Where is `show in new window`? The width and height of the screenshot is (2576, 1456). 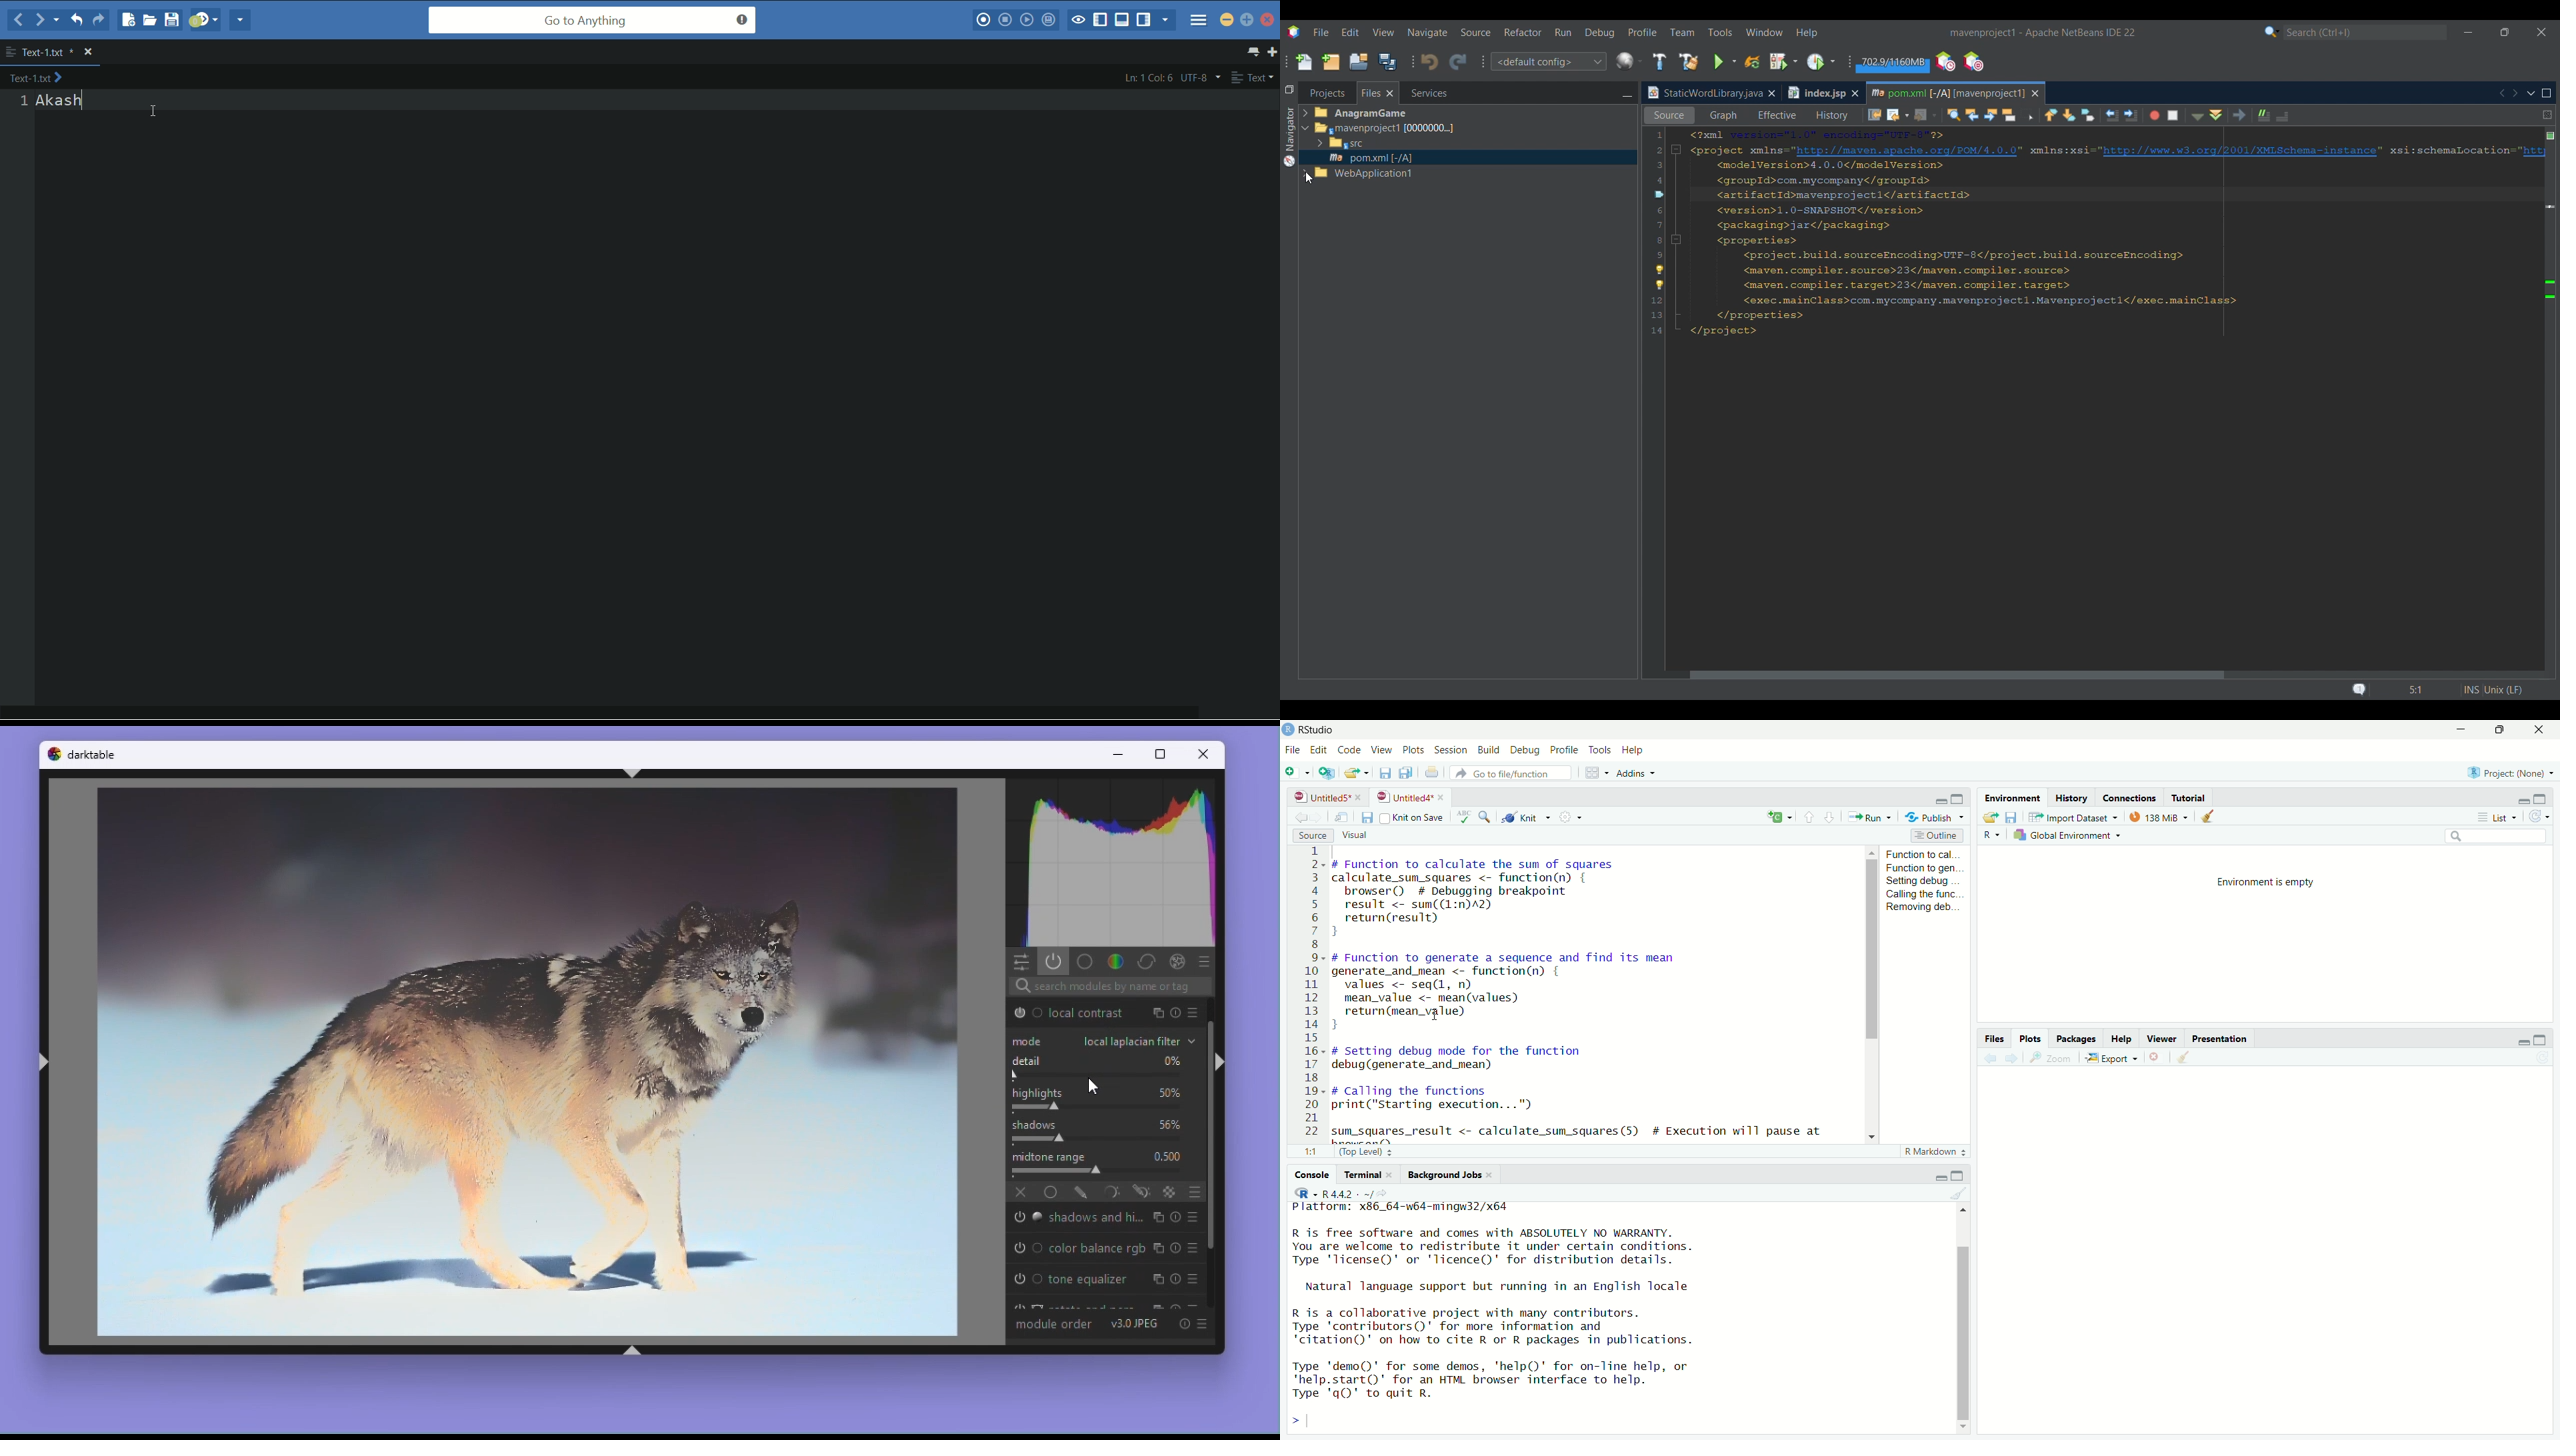
show in new window is located at coordinates (1342, 817).